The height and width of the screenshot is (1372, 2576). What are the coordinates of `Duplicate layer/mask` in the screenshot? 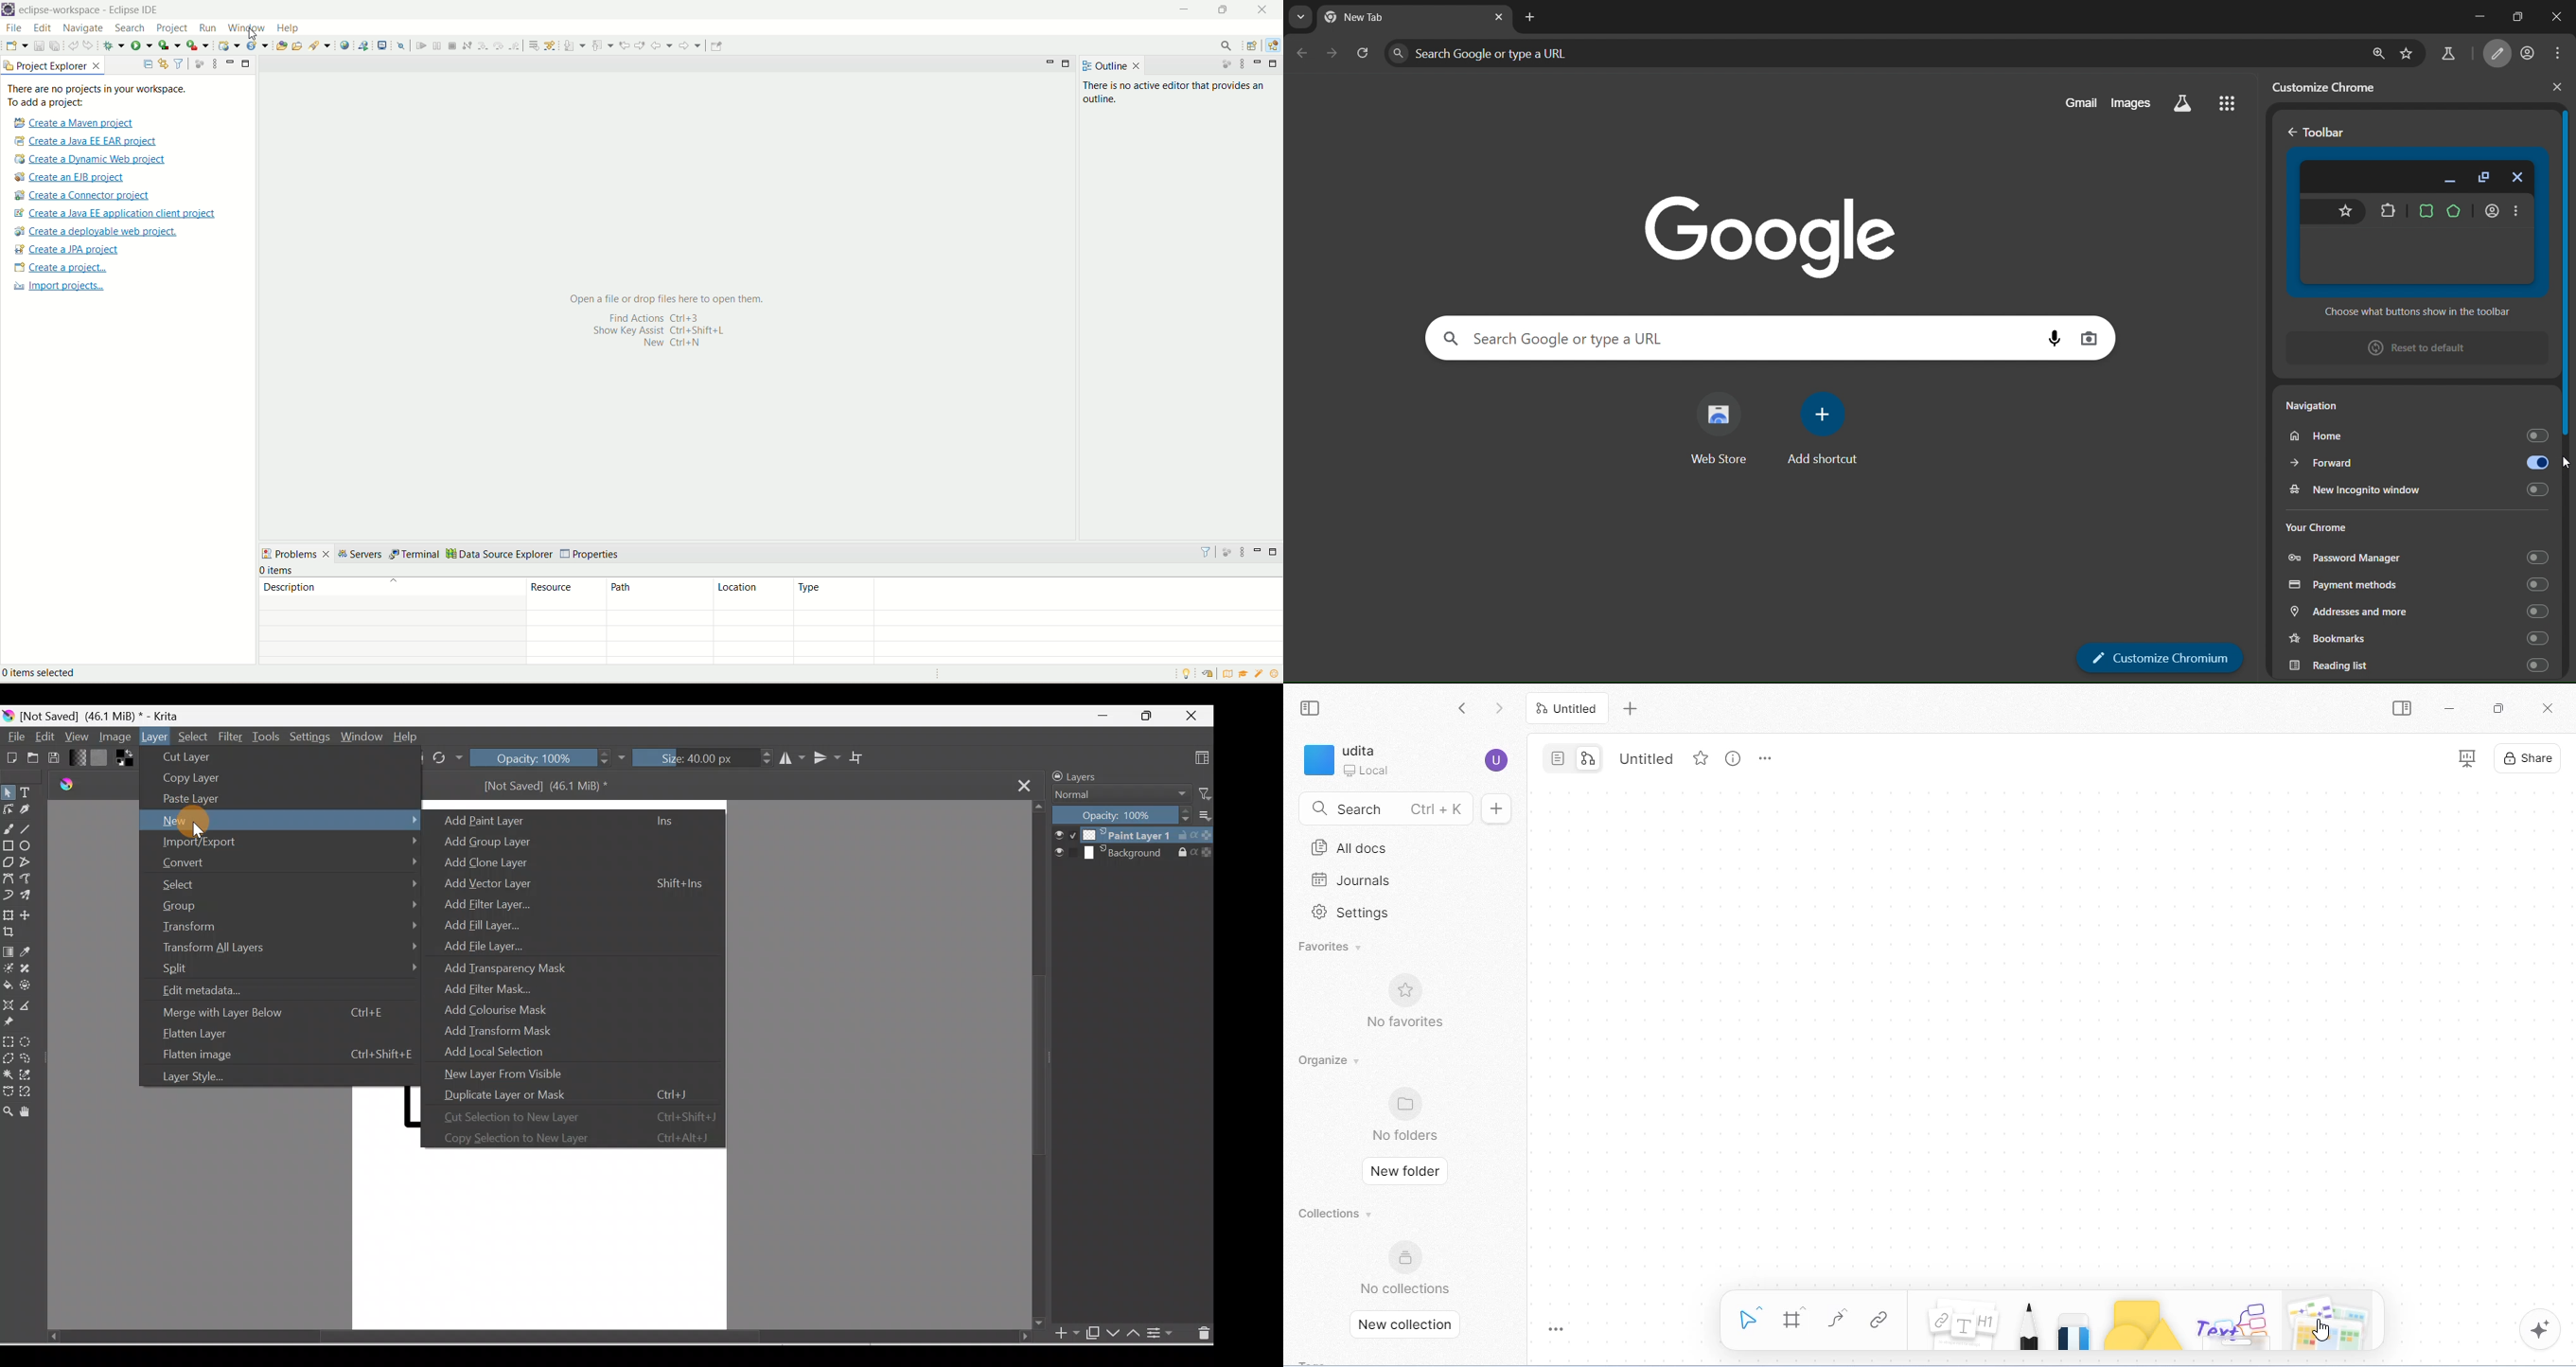 It's located at (1090, 1332).